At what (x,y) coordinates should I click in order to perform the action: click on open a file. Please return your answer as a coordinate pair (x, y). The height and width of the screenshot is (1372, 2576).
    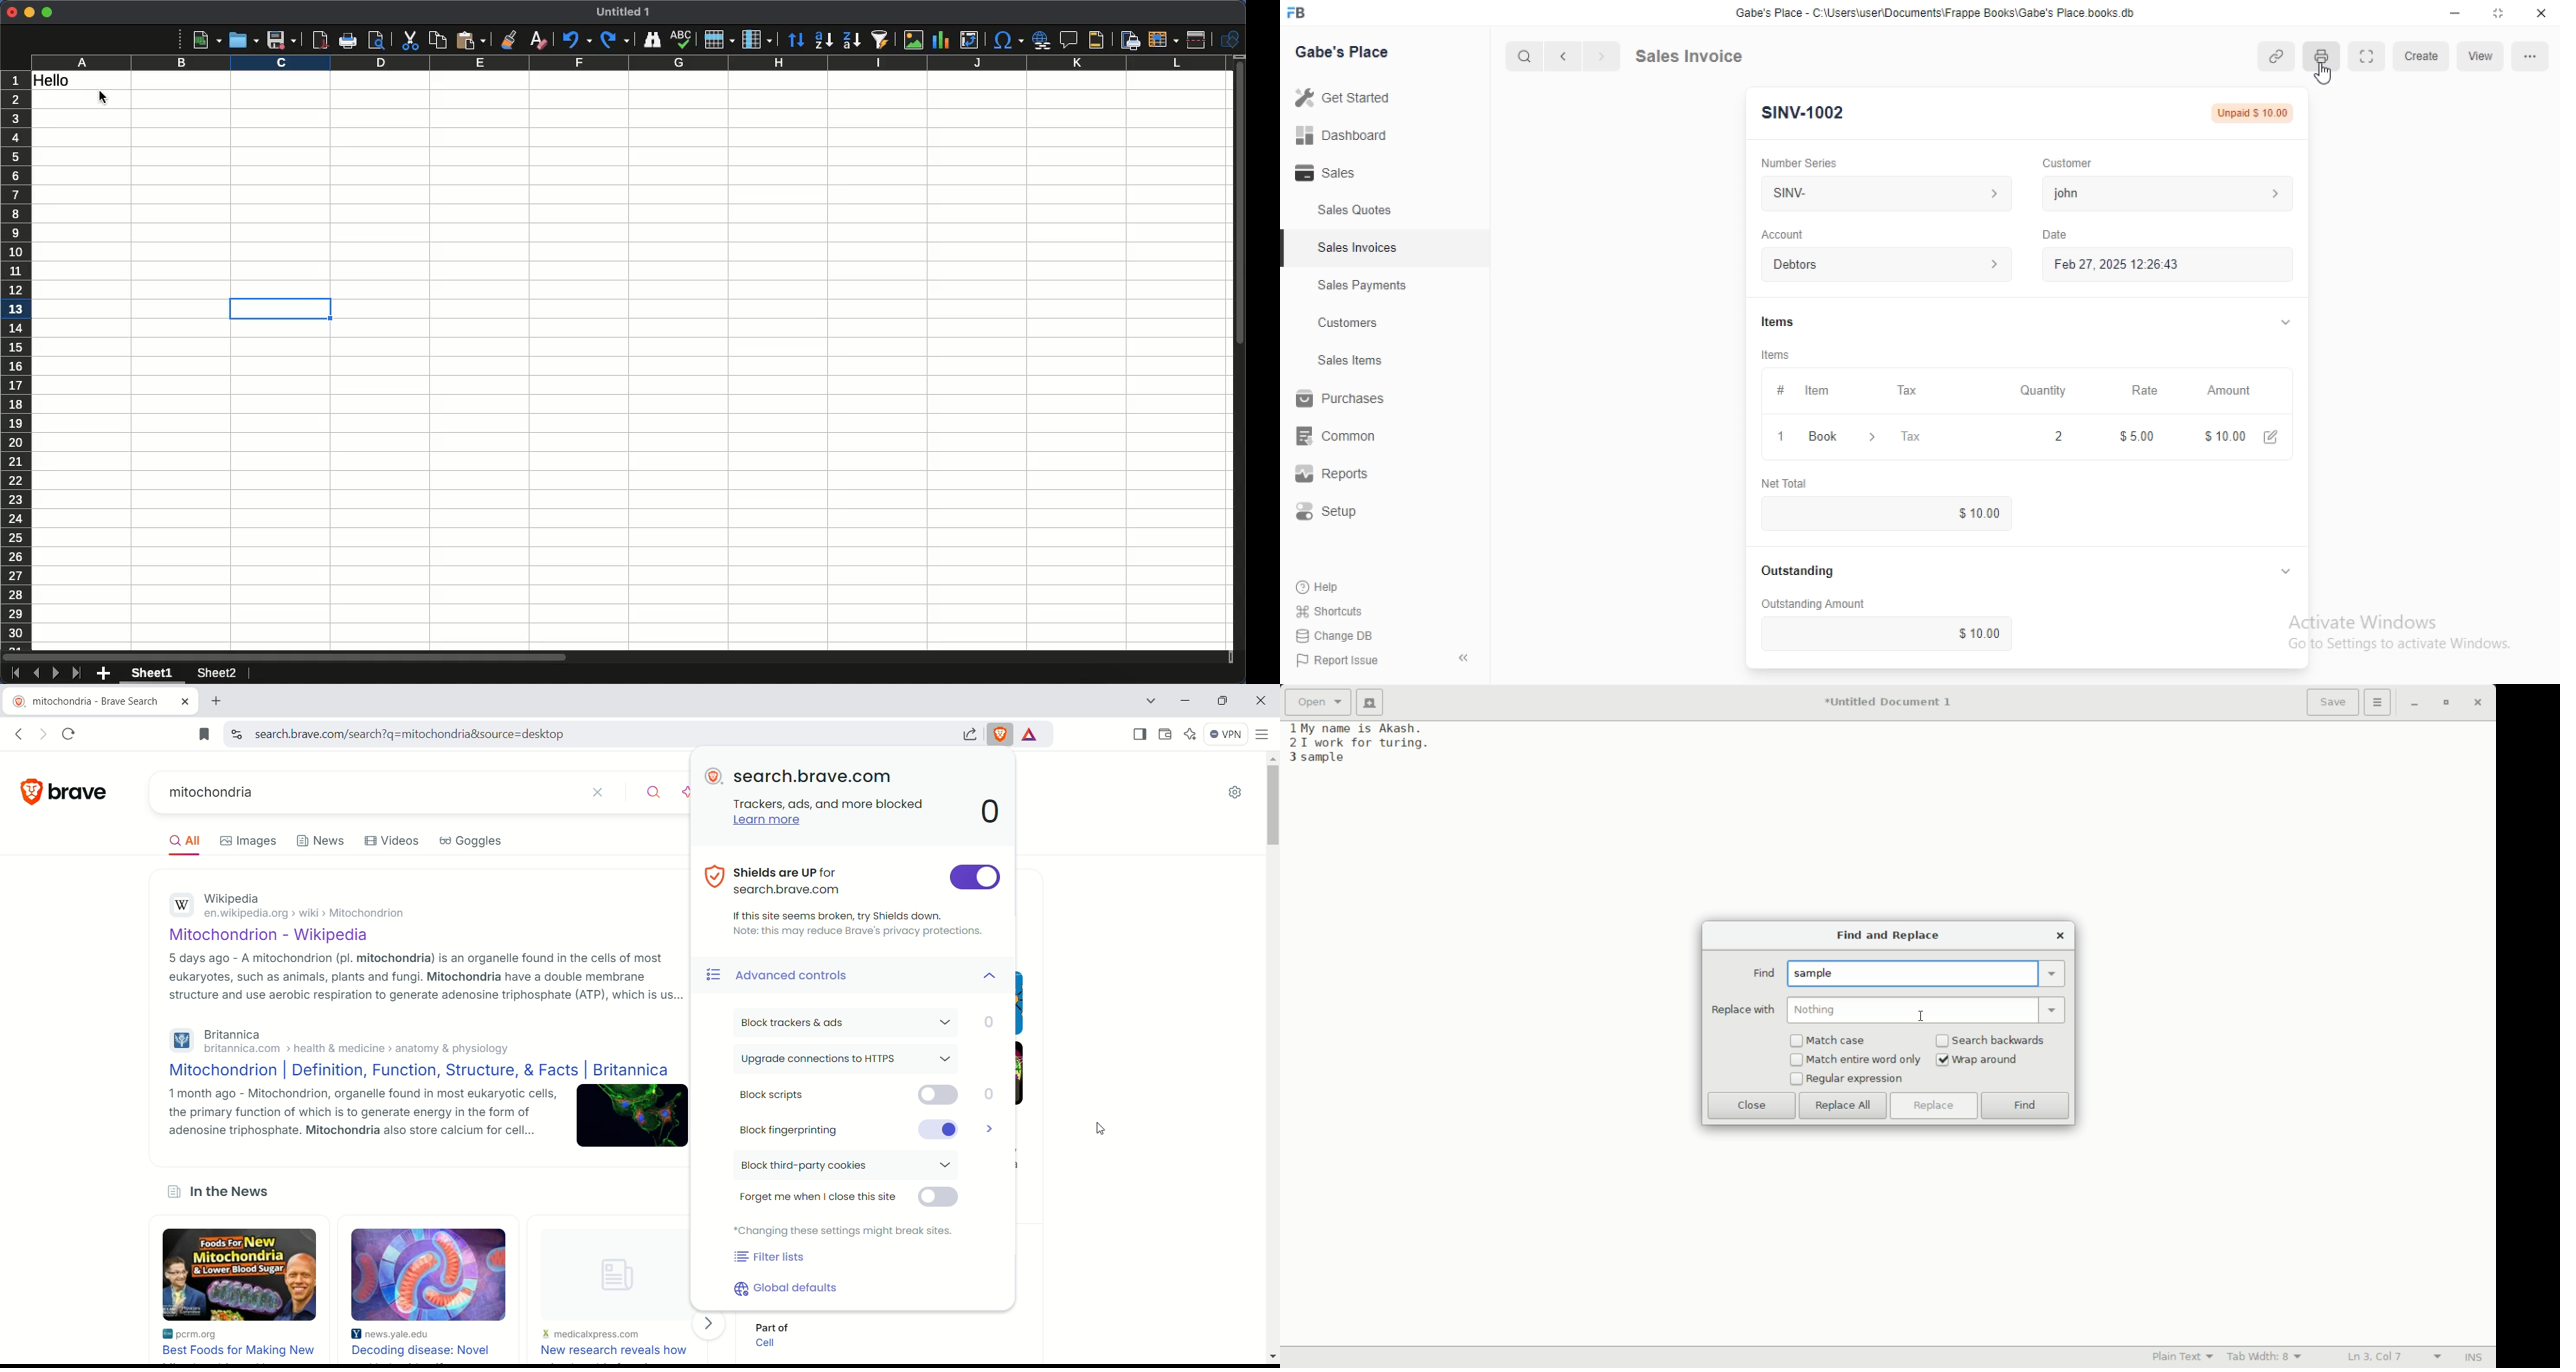
    Looking at the image, I should click on (1317, 702).